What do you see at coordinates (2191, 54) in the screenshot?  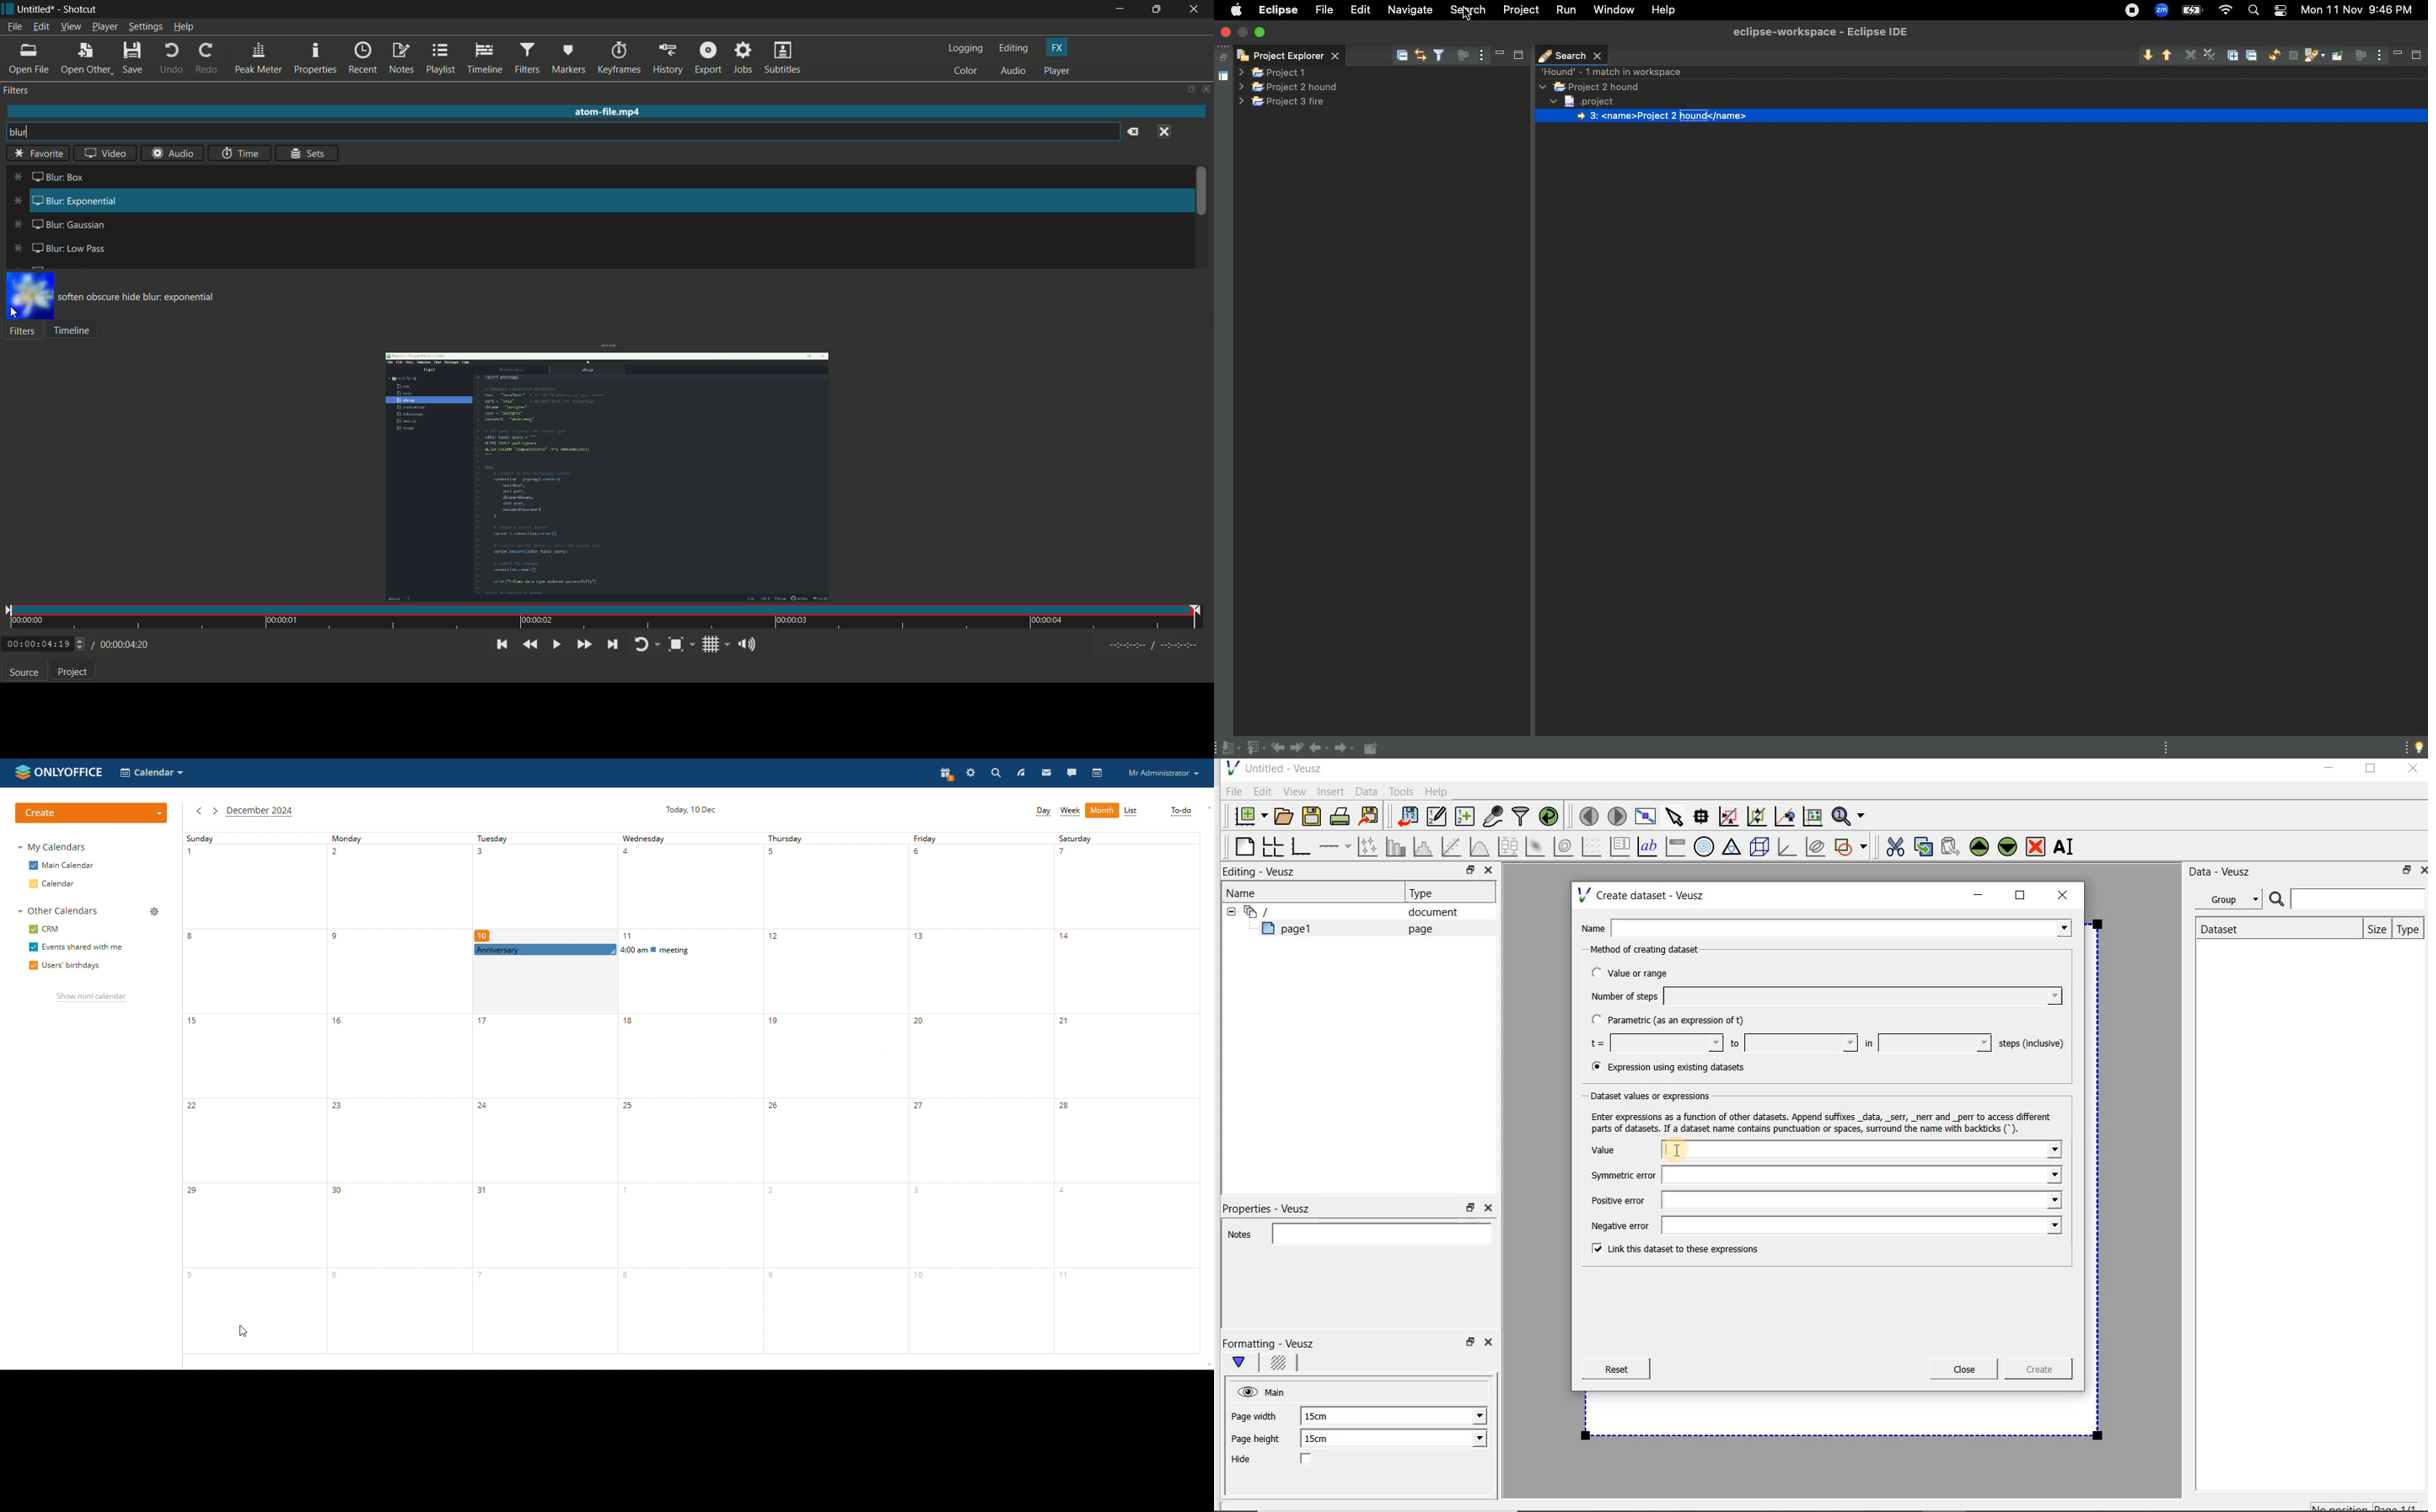 I see `Remove selected matches` at bounding box center [2191, 54].